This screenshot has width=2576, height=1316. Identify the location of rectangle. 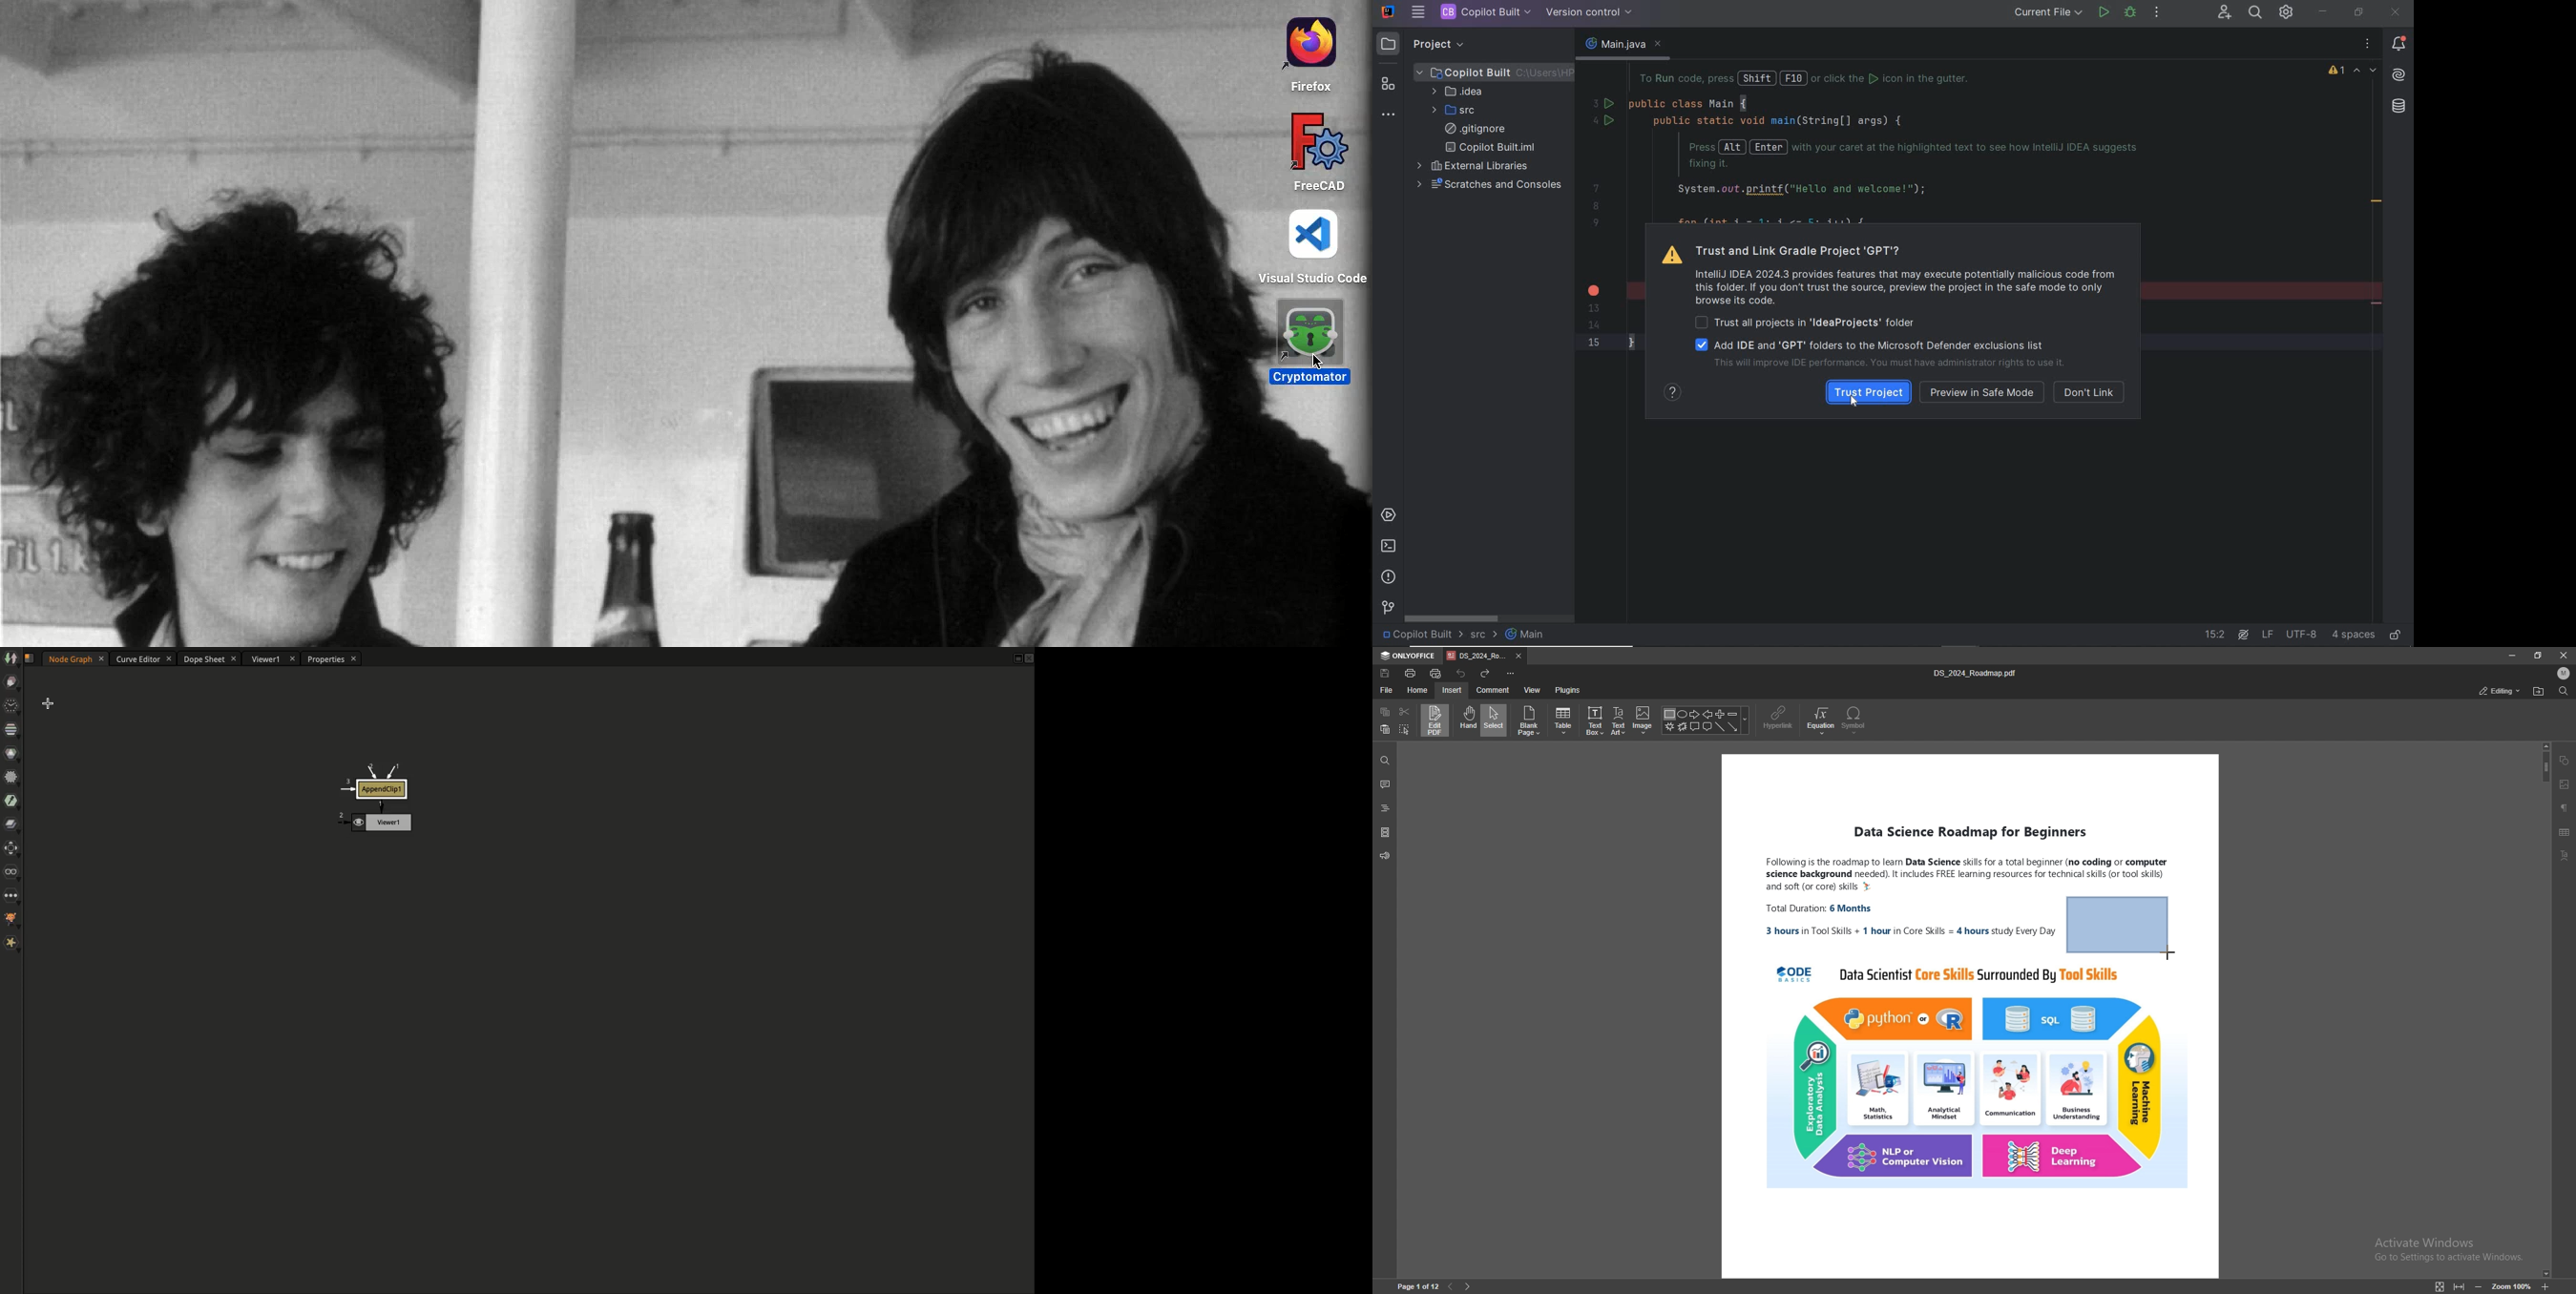
(2119, 924).